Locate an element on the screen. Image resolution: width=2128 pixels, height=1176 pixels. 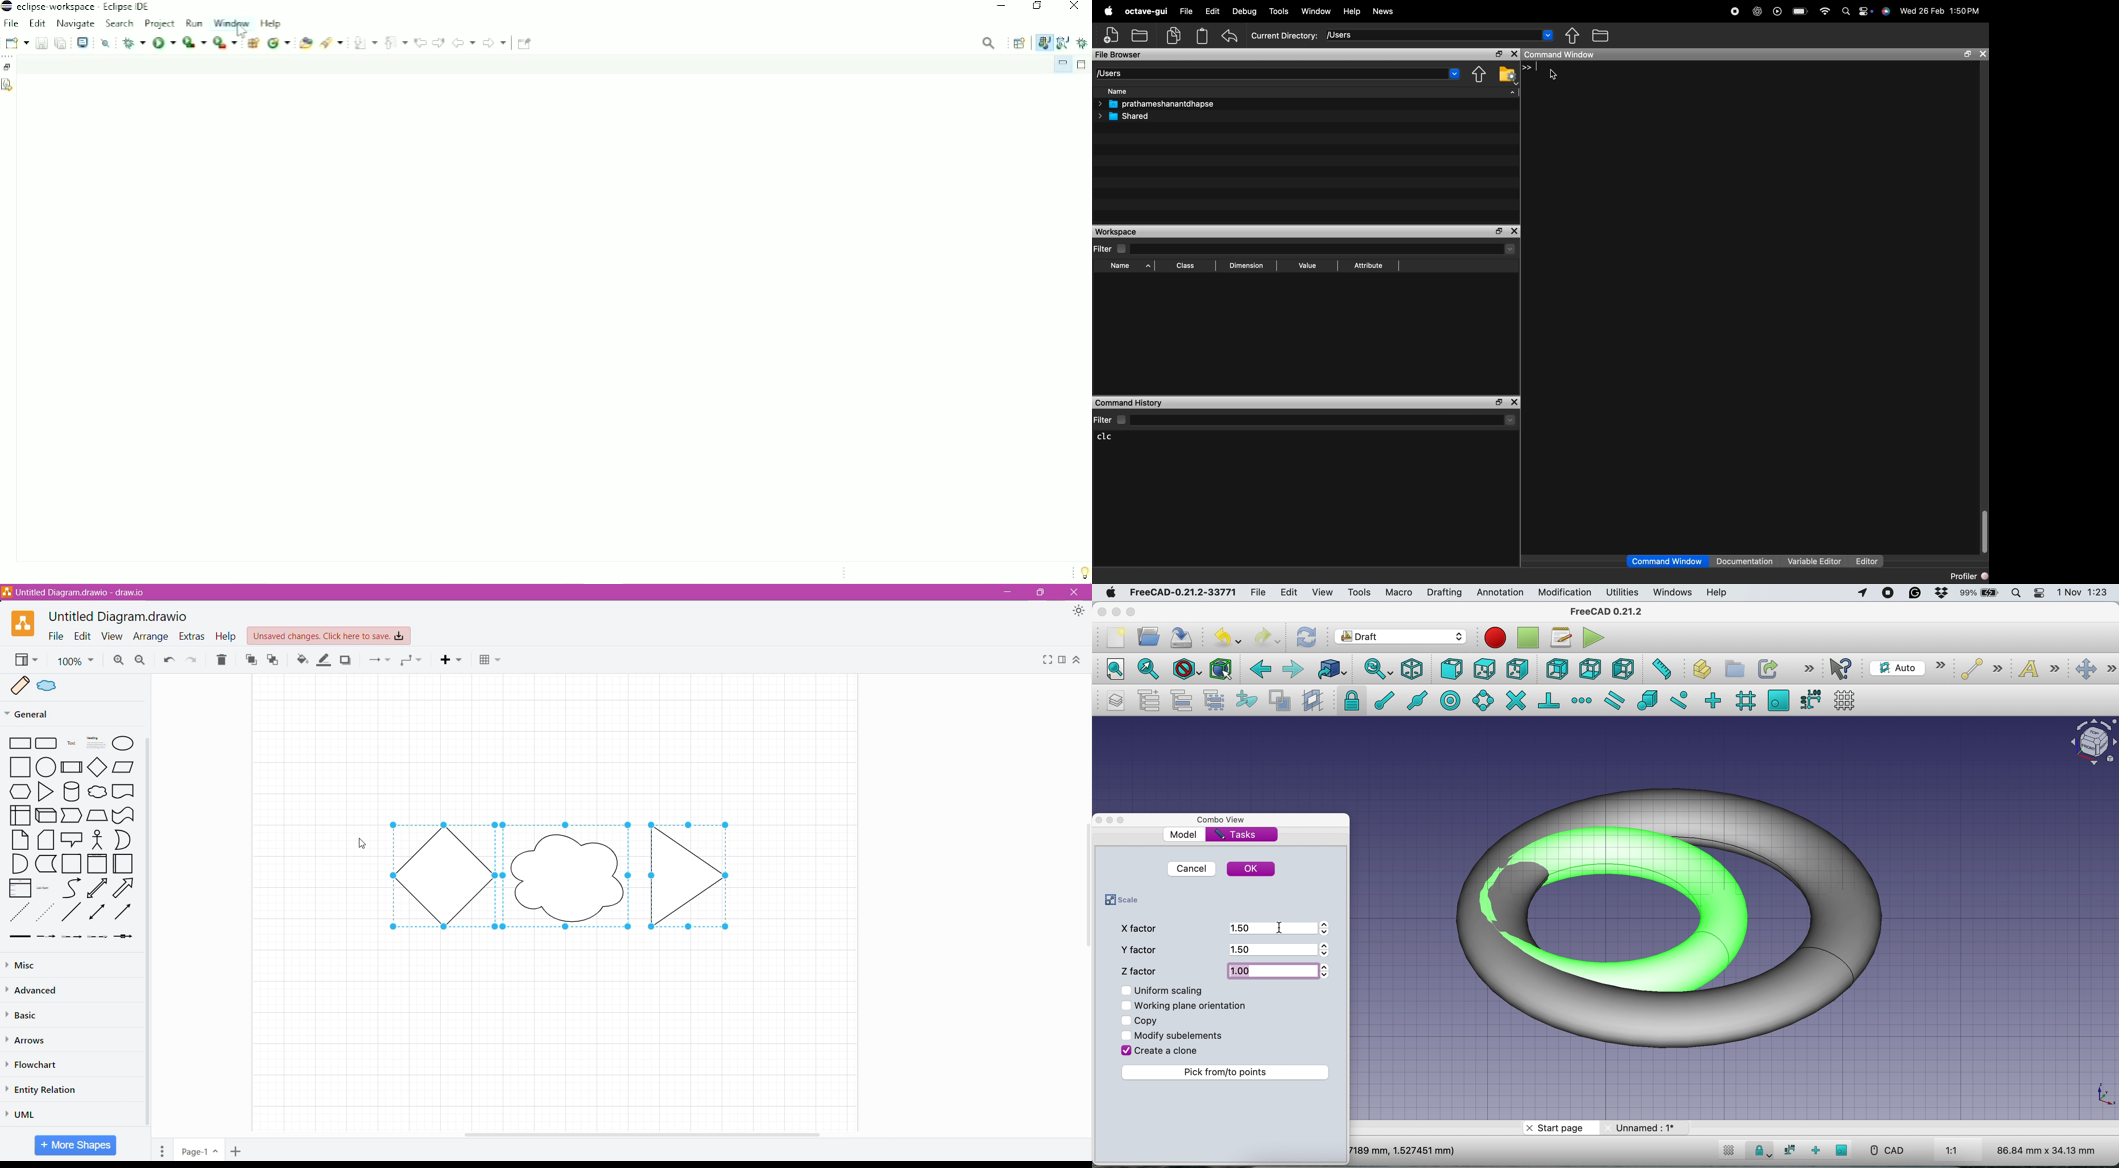
uniform scaling is located at coordinates (1172, 990).